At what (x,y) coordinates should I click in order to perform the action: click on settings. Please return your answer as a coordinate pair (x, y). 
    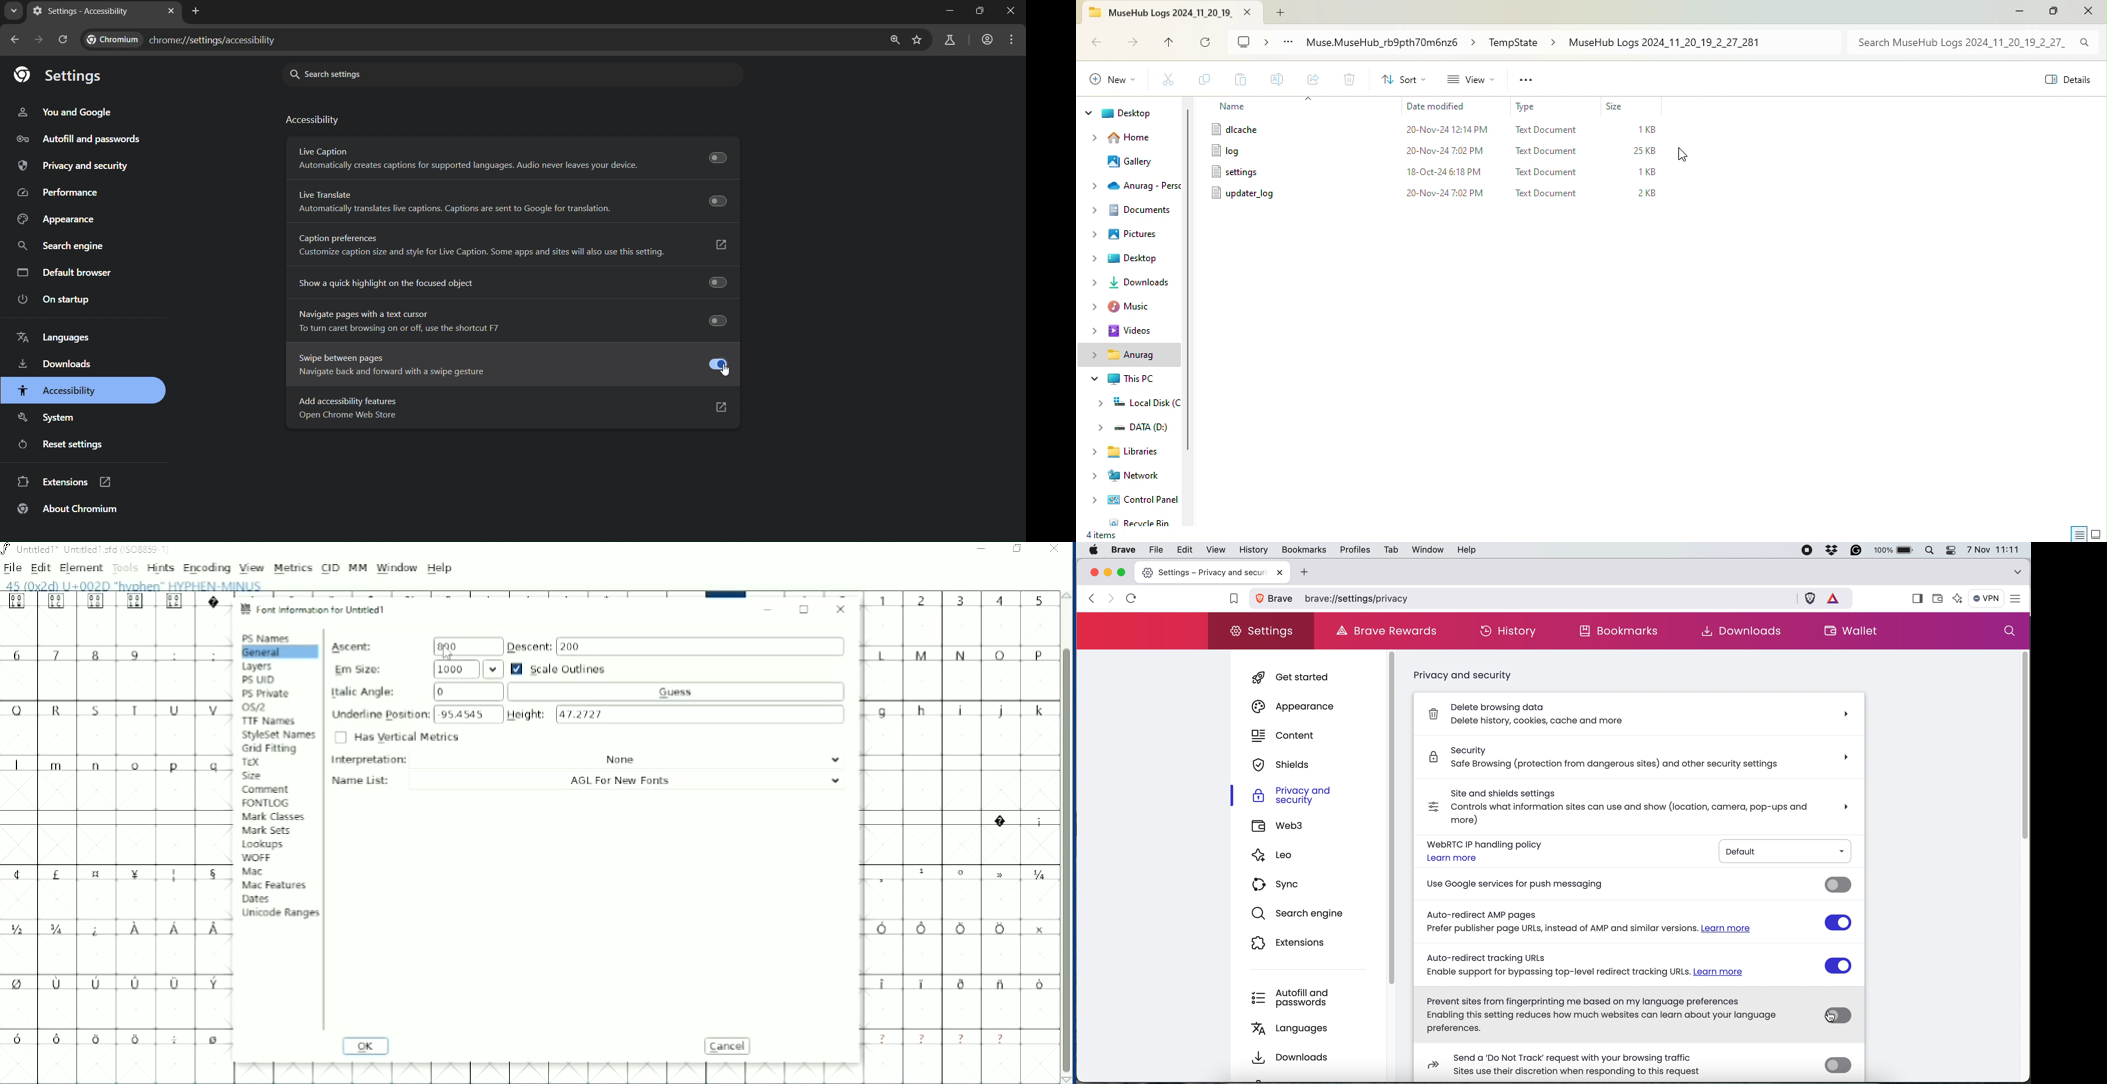
    Looking at the image, I should click on (63, 76).